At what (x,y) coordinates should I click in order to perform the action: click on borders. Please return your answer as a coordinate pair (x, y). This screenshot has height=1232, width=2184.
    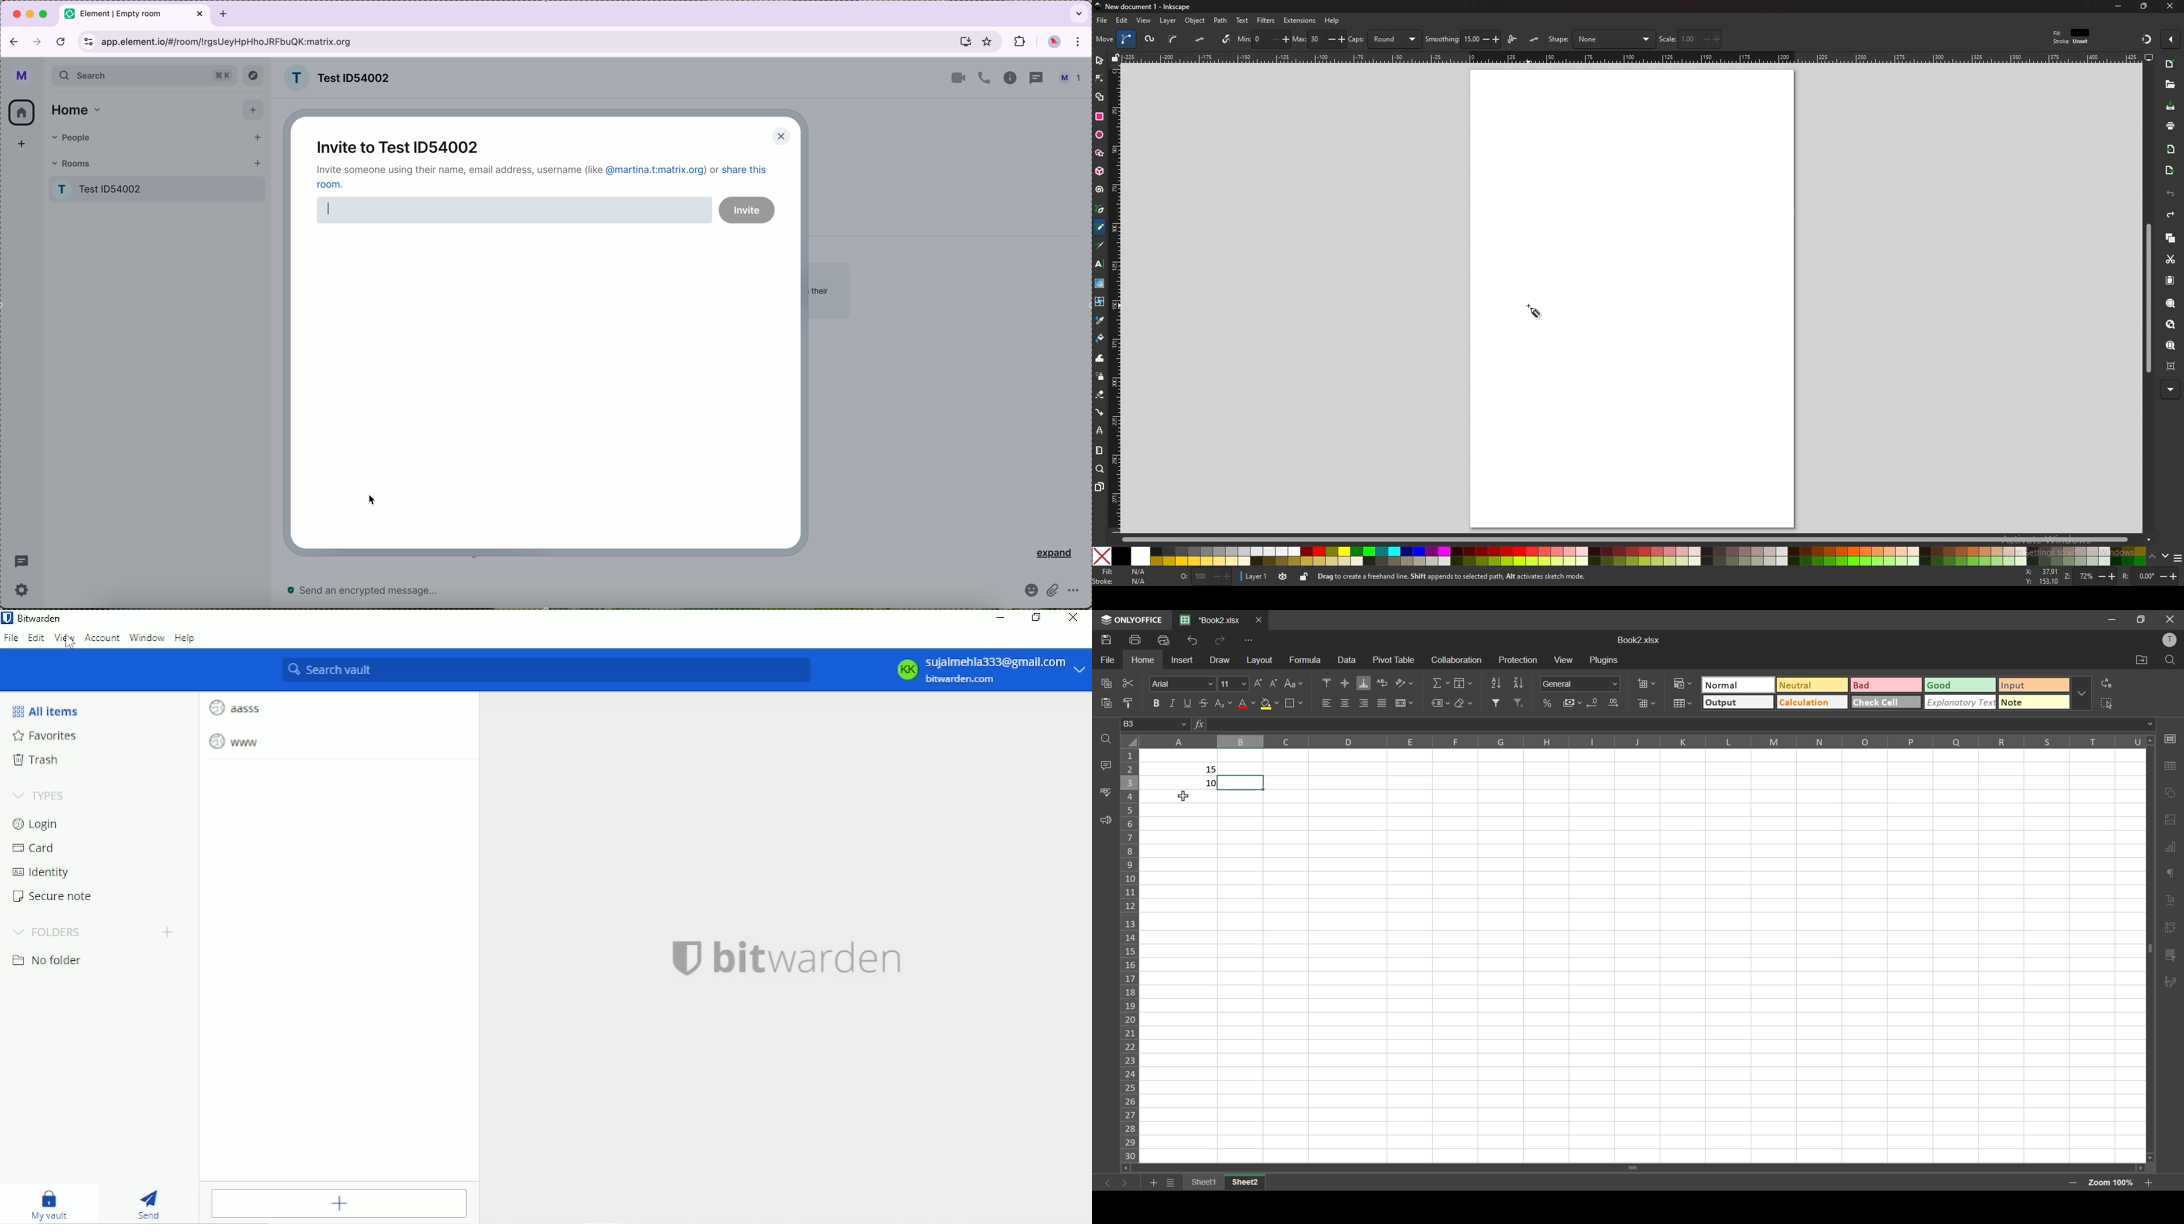
    Looking at the image, I should click on (1295, 704).